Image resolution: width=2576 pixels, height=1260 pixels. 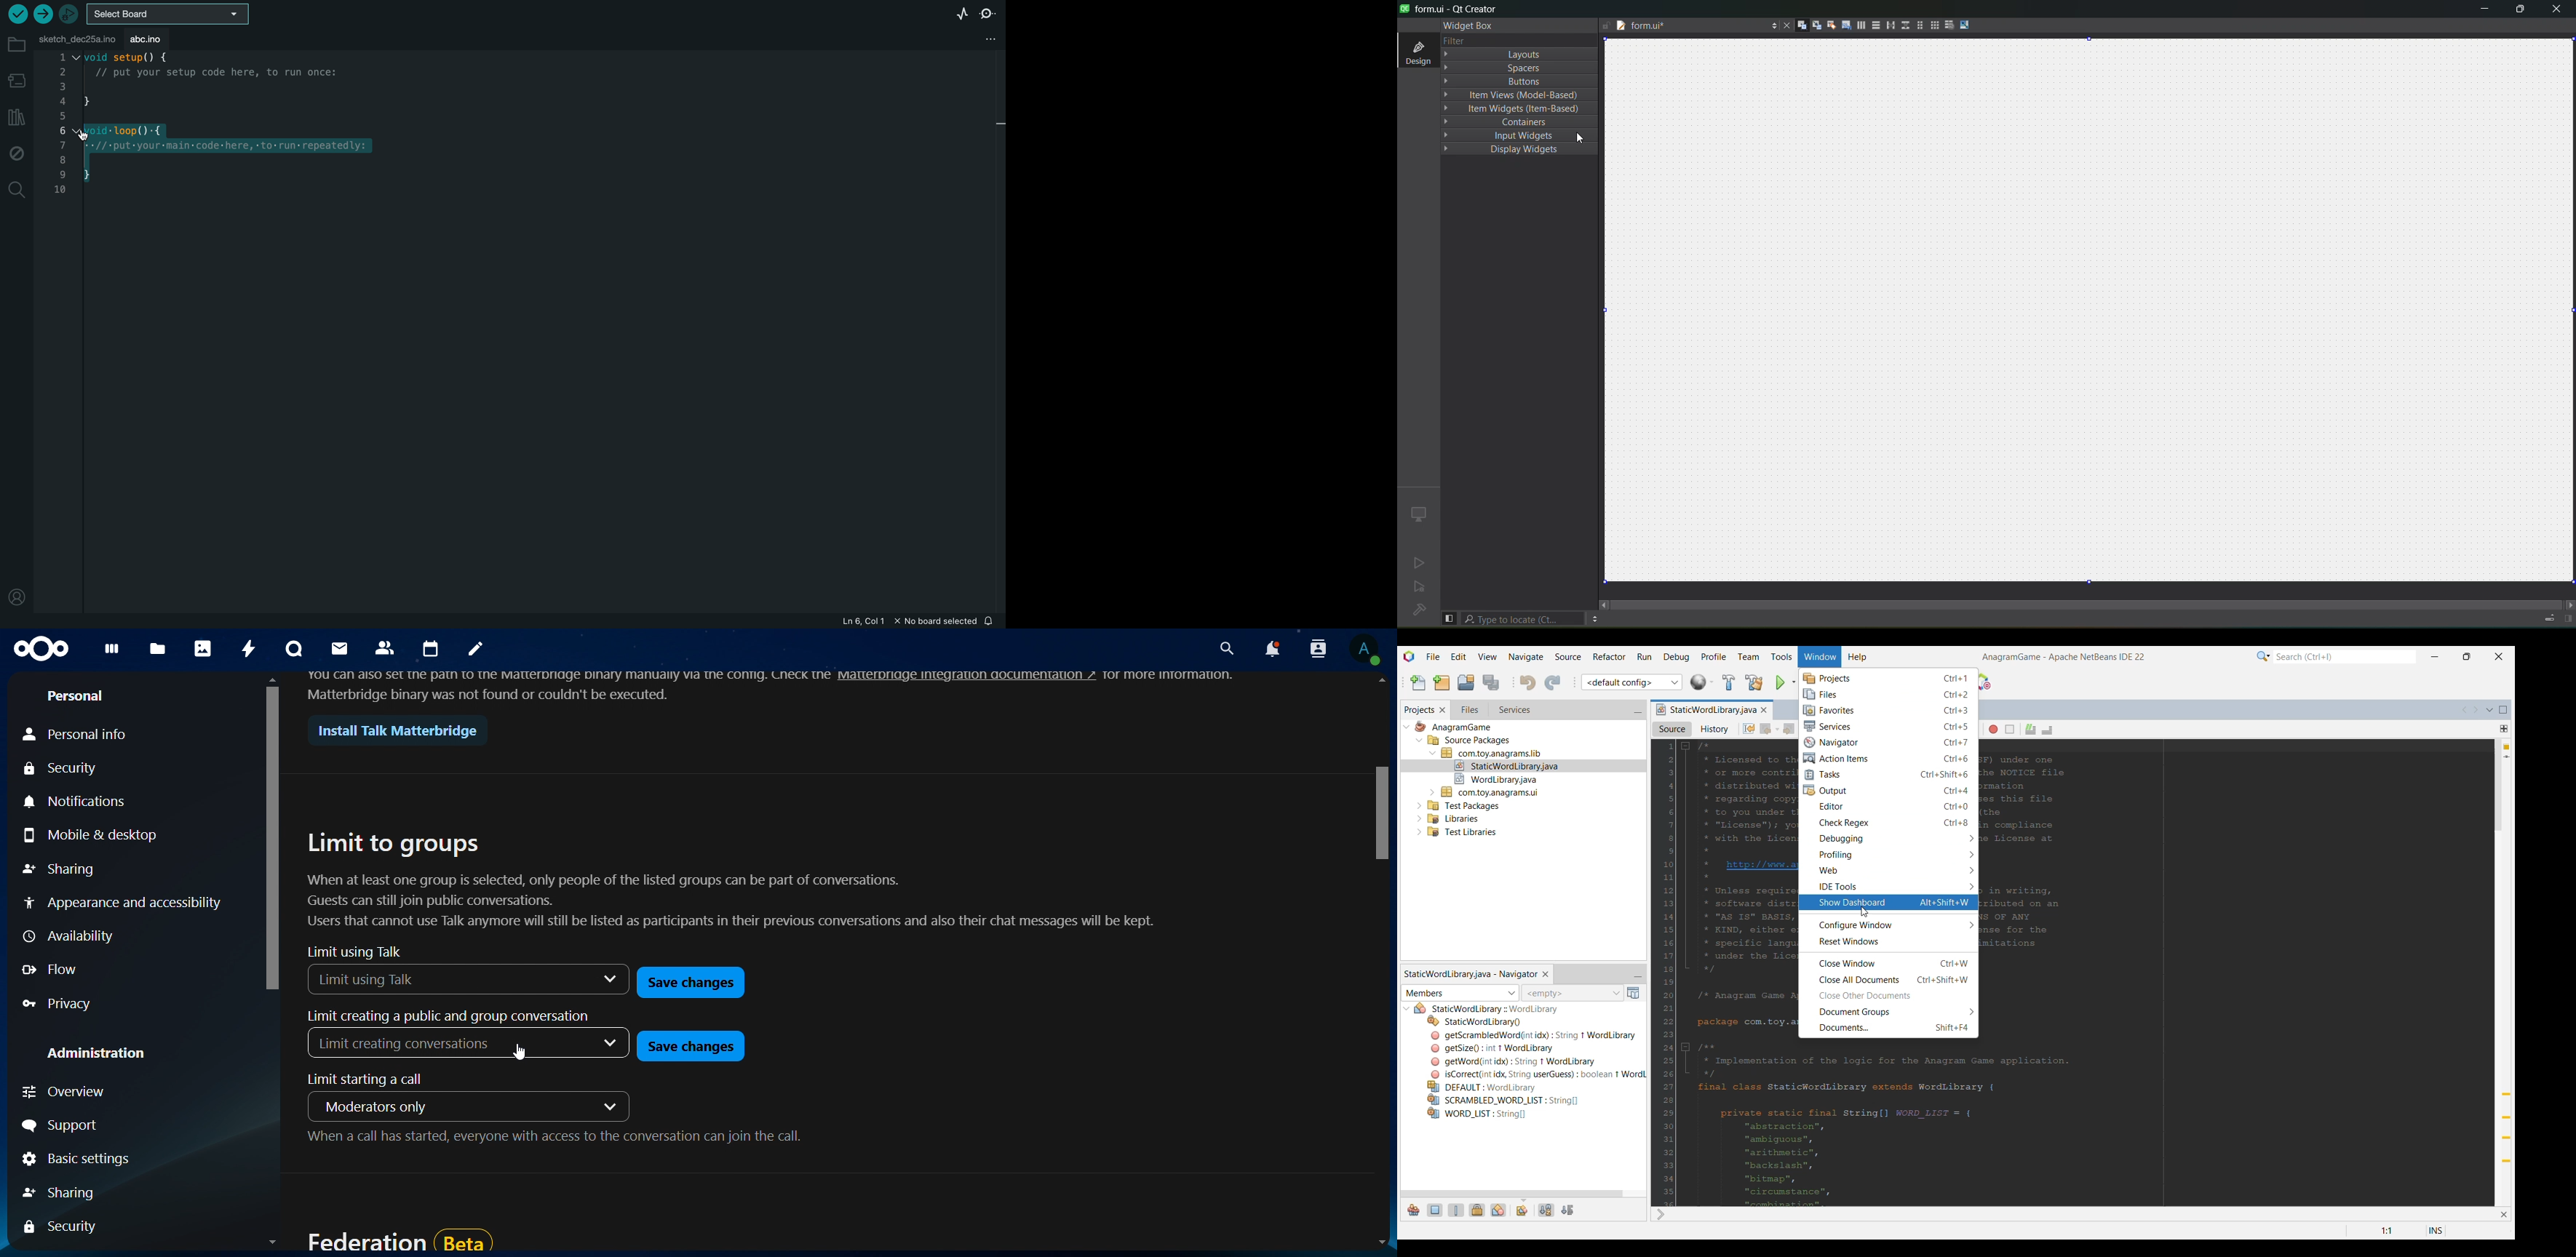 What do you see at coordinates (80, 731) in the screenshot?
I see `Personal info` at bounding box center [80, 731].